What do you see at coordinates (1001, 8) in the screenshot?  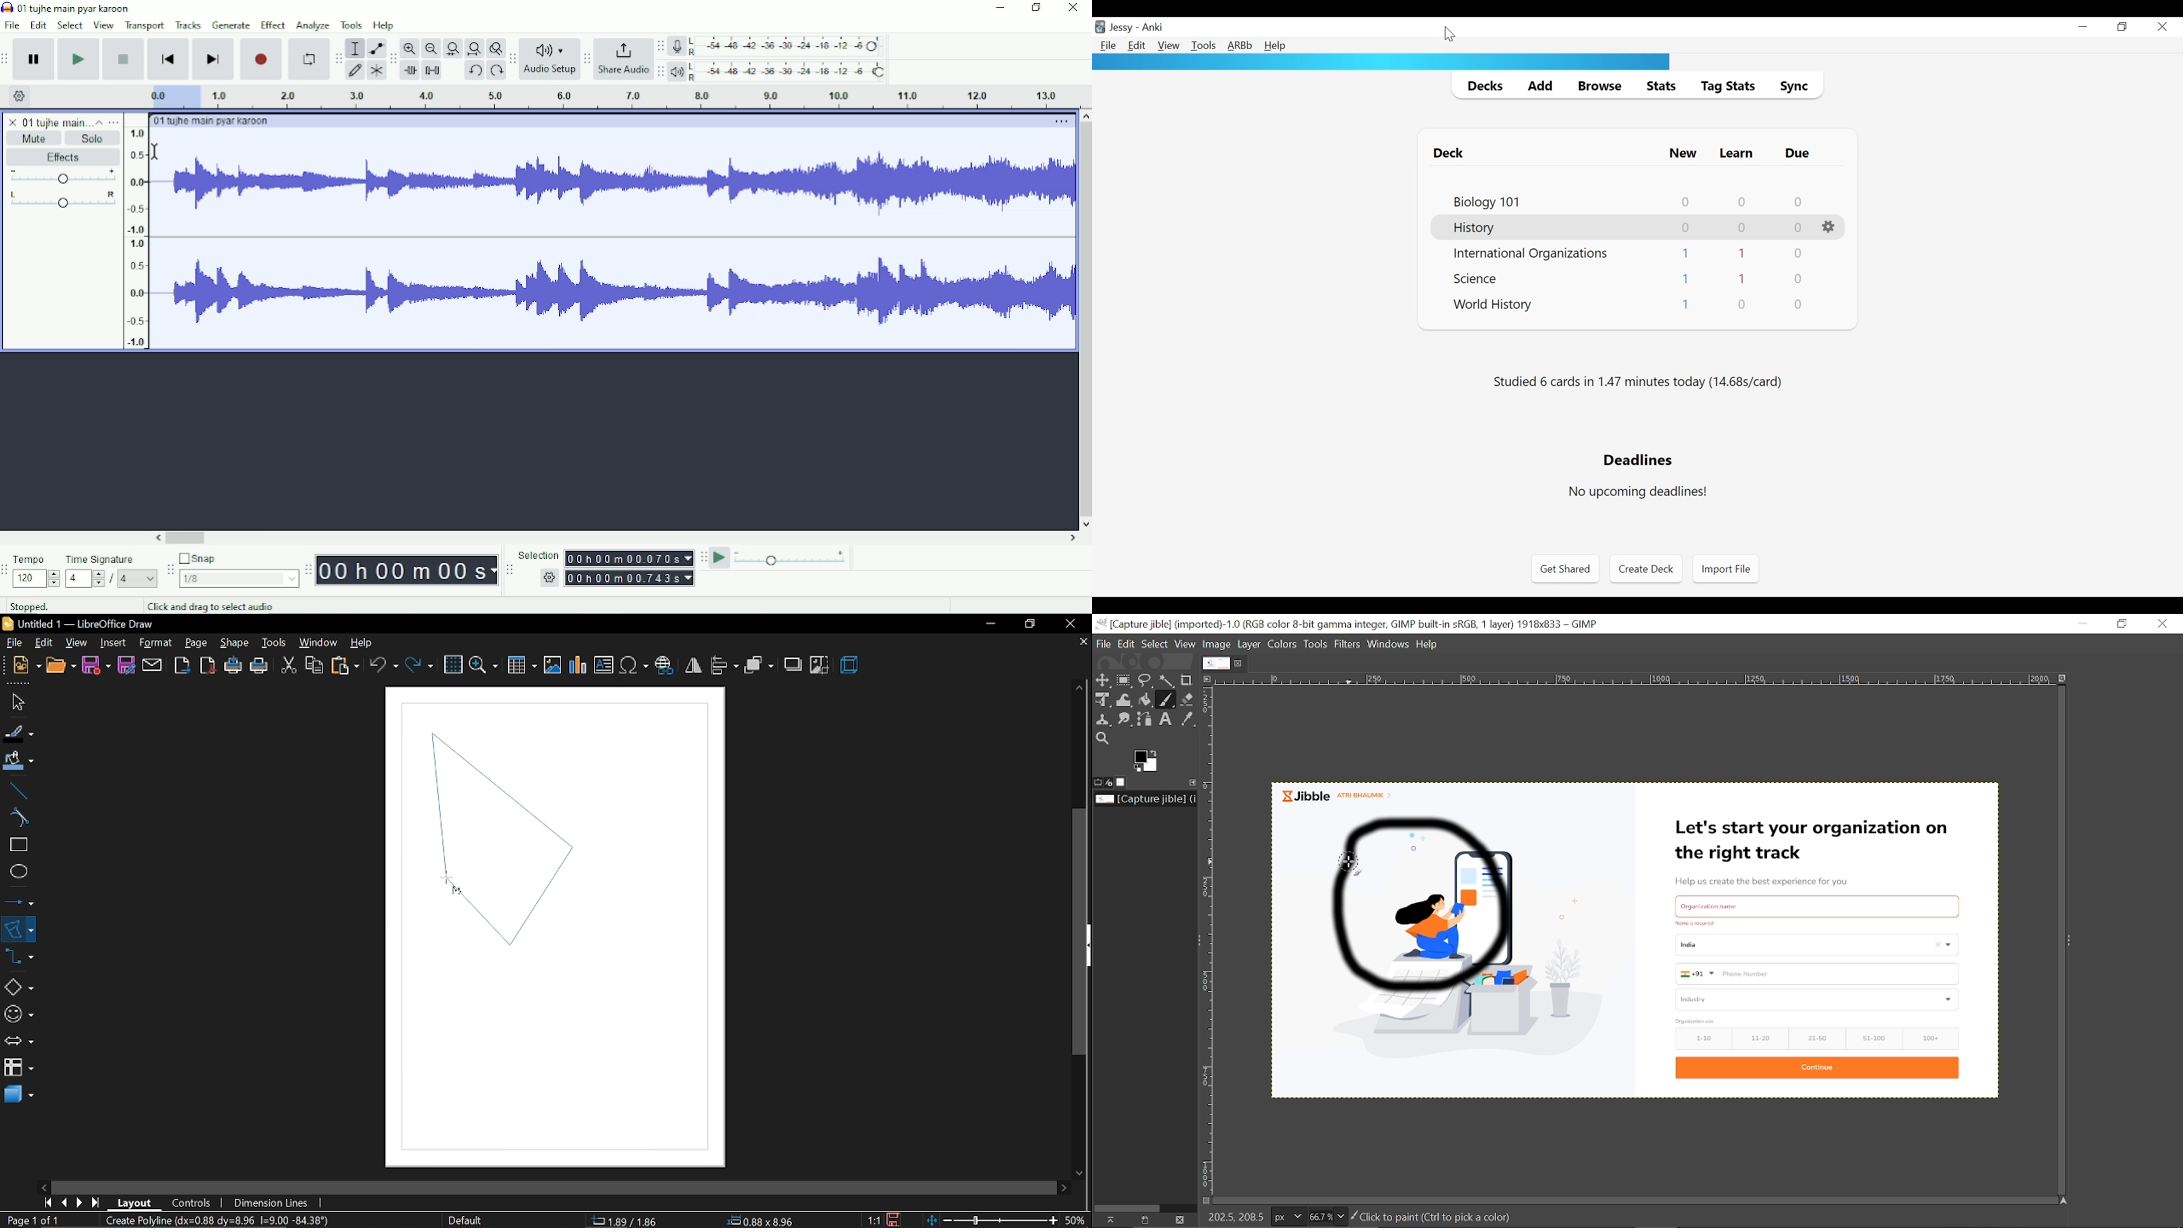 I see `Minimize` at bounding box center [1001, 8].